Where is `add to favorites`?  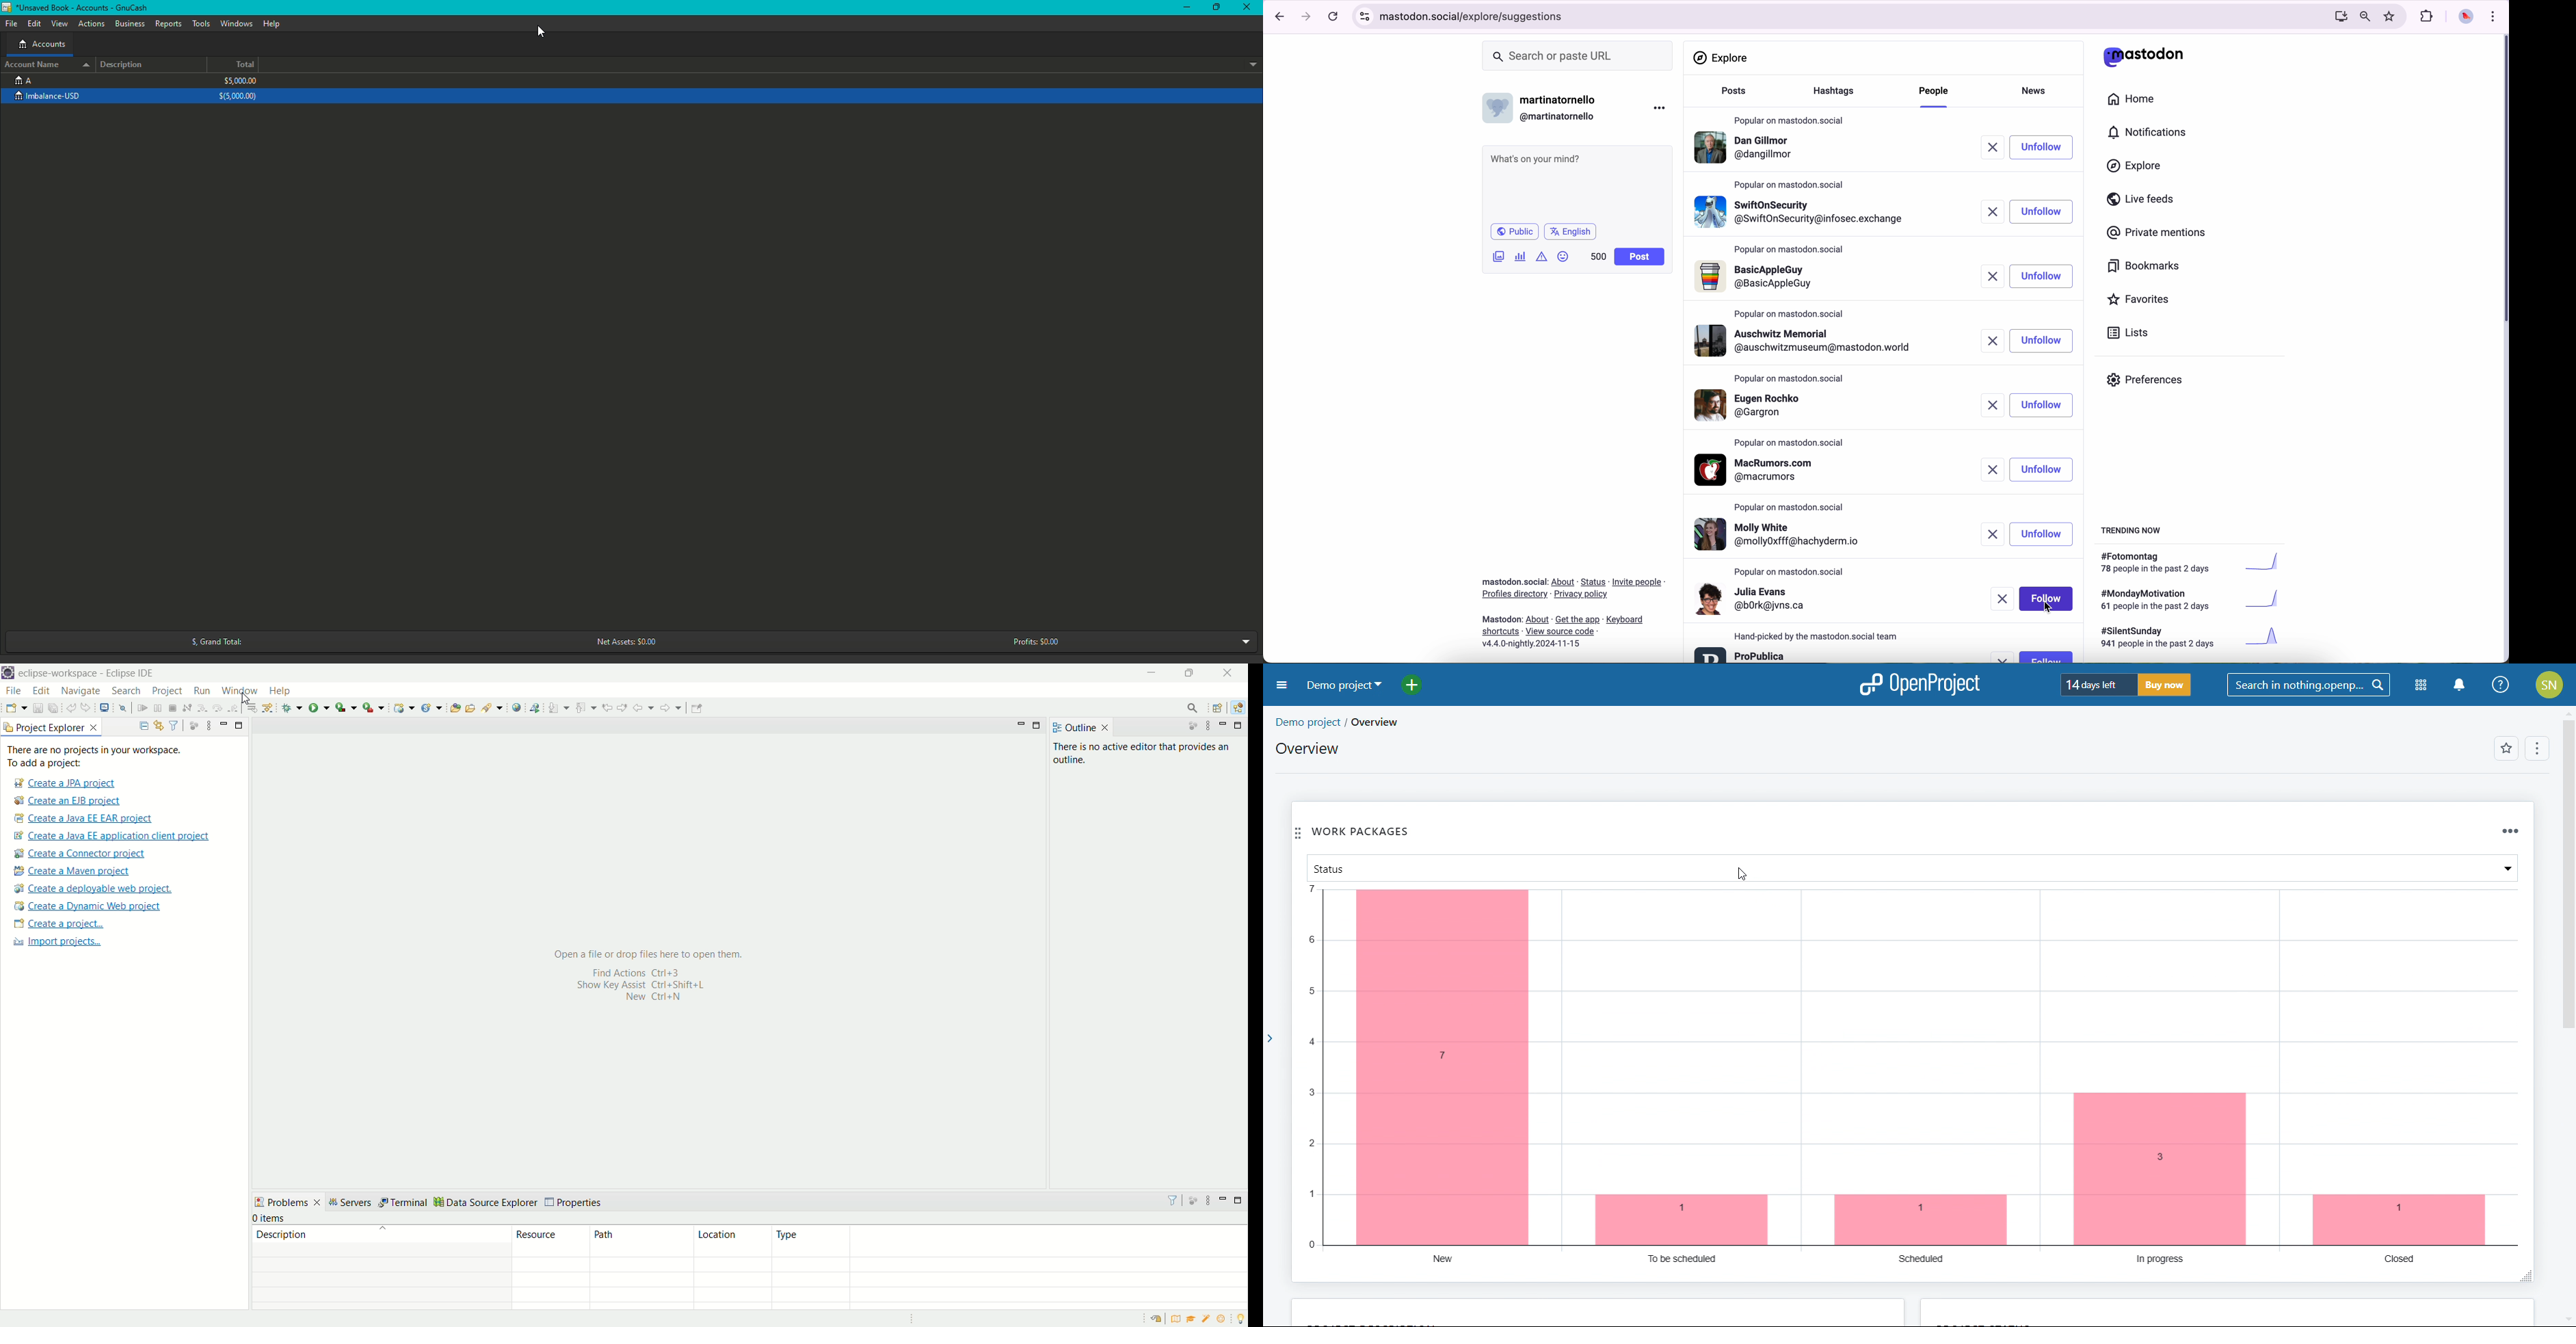
add to favorites is located at coordinates (2506, 748).